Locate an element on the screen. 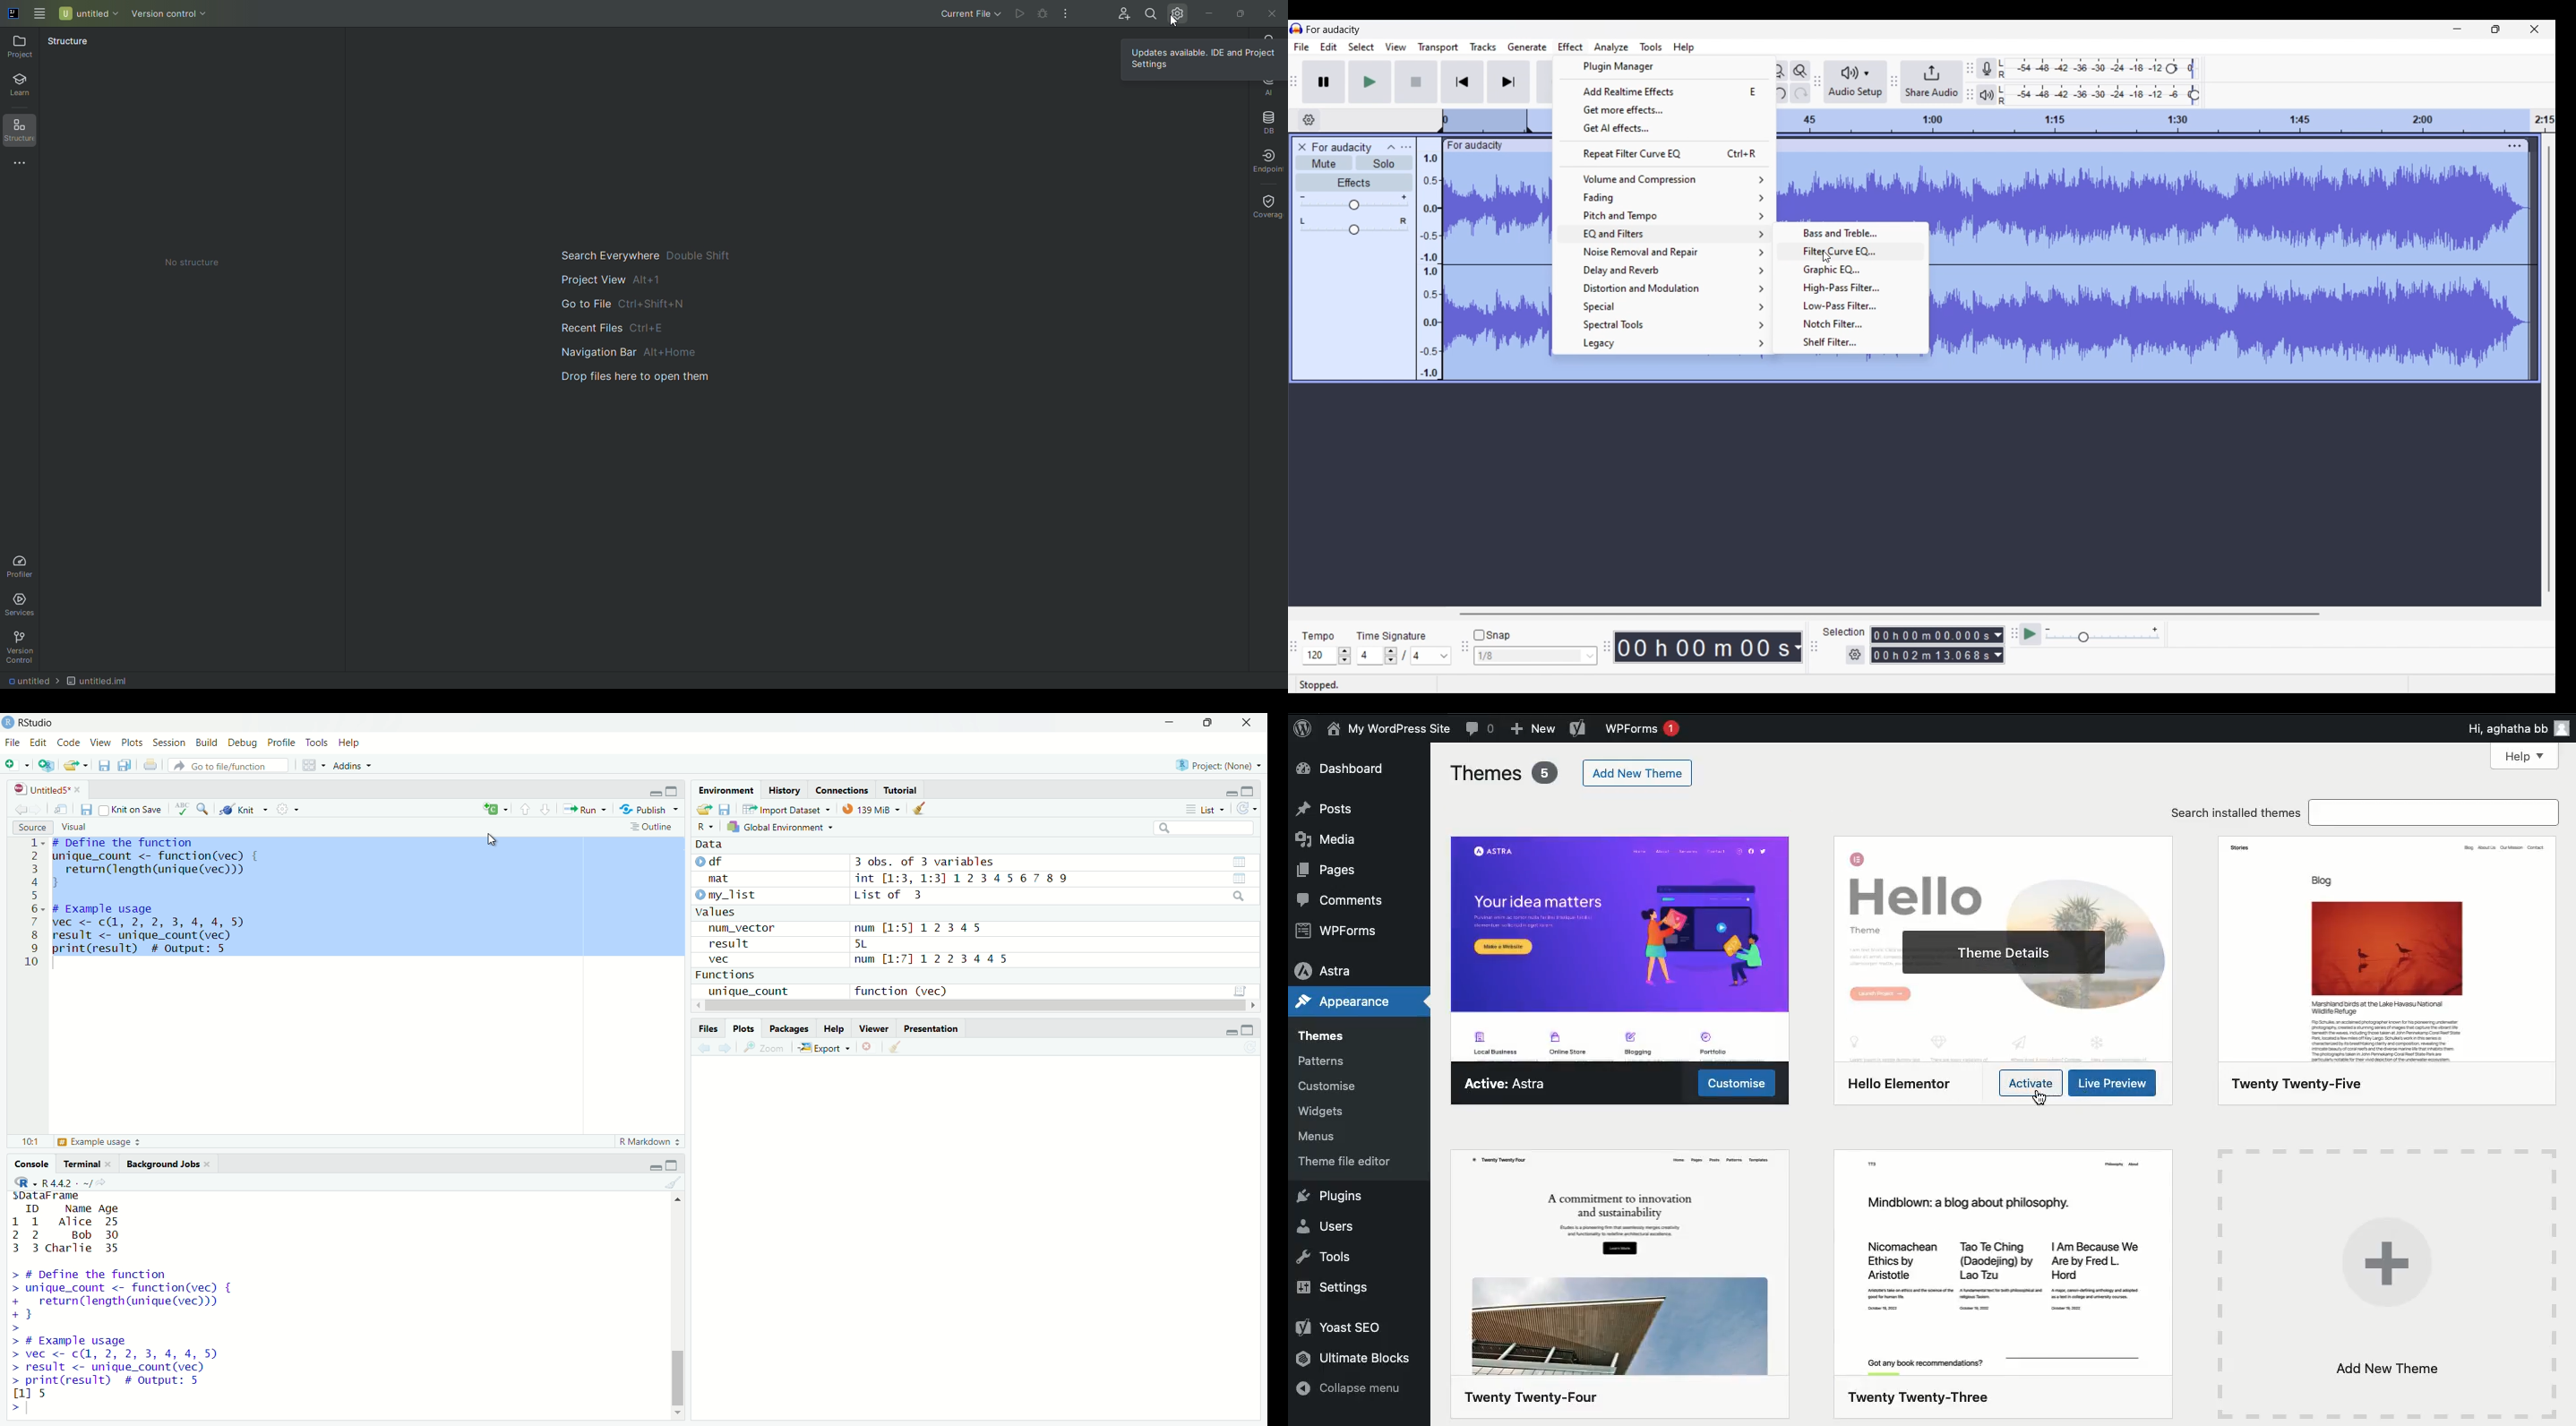 The height and width of the screenshot is (1428, 2576). view data is located at coordinates (1239, 879).